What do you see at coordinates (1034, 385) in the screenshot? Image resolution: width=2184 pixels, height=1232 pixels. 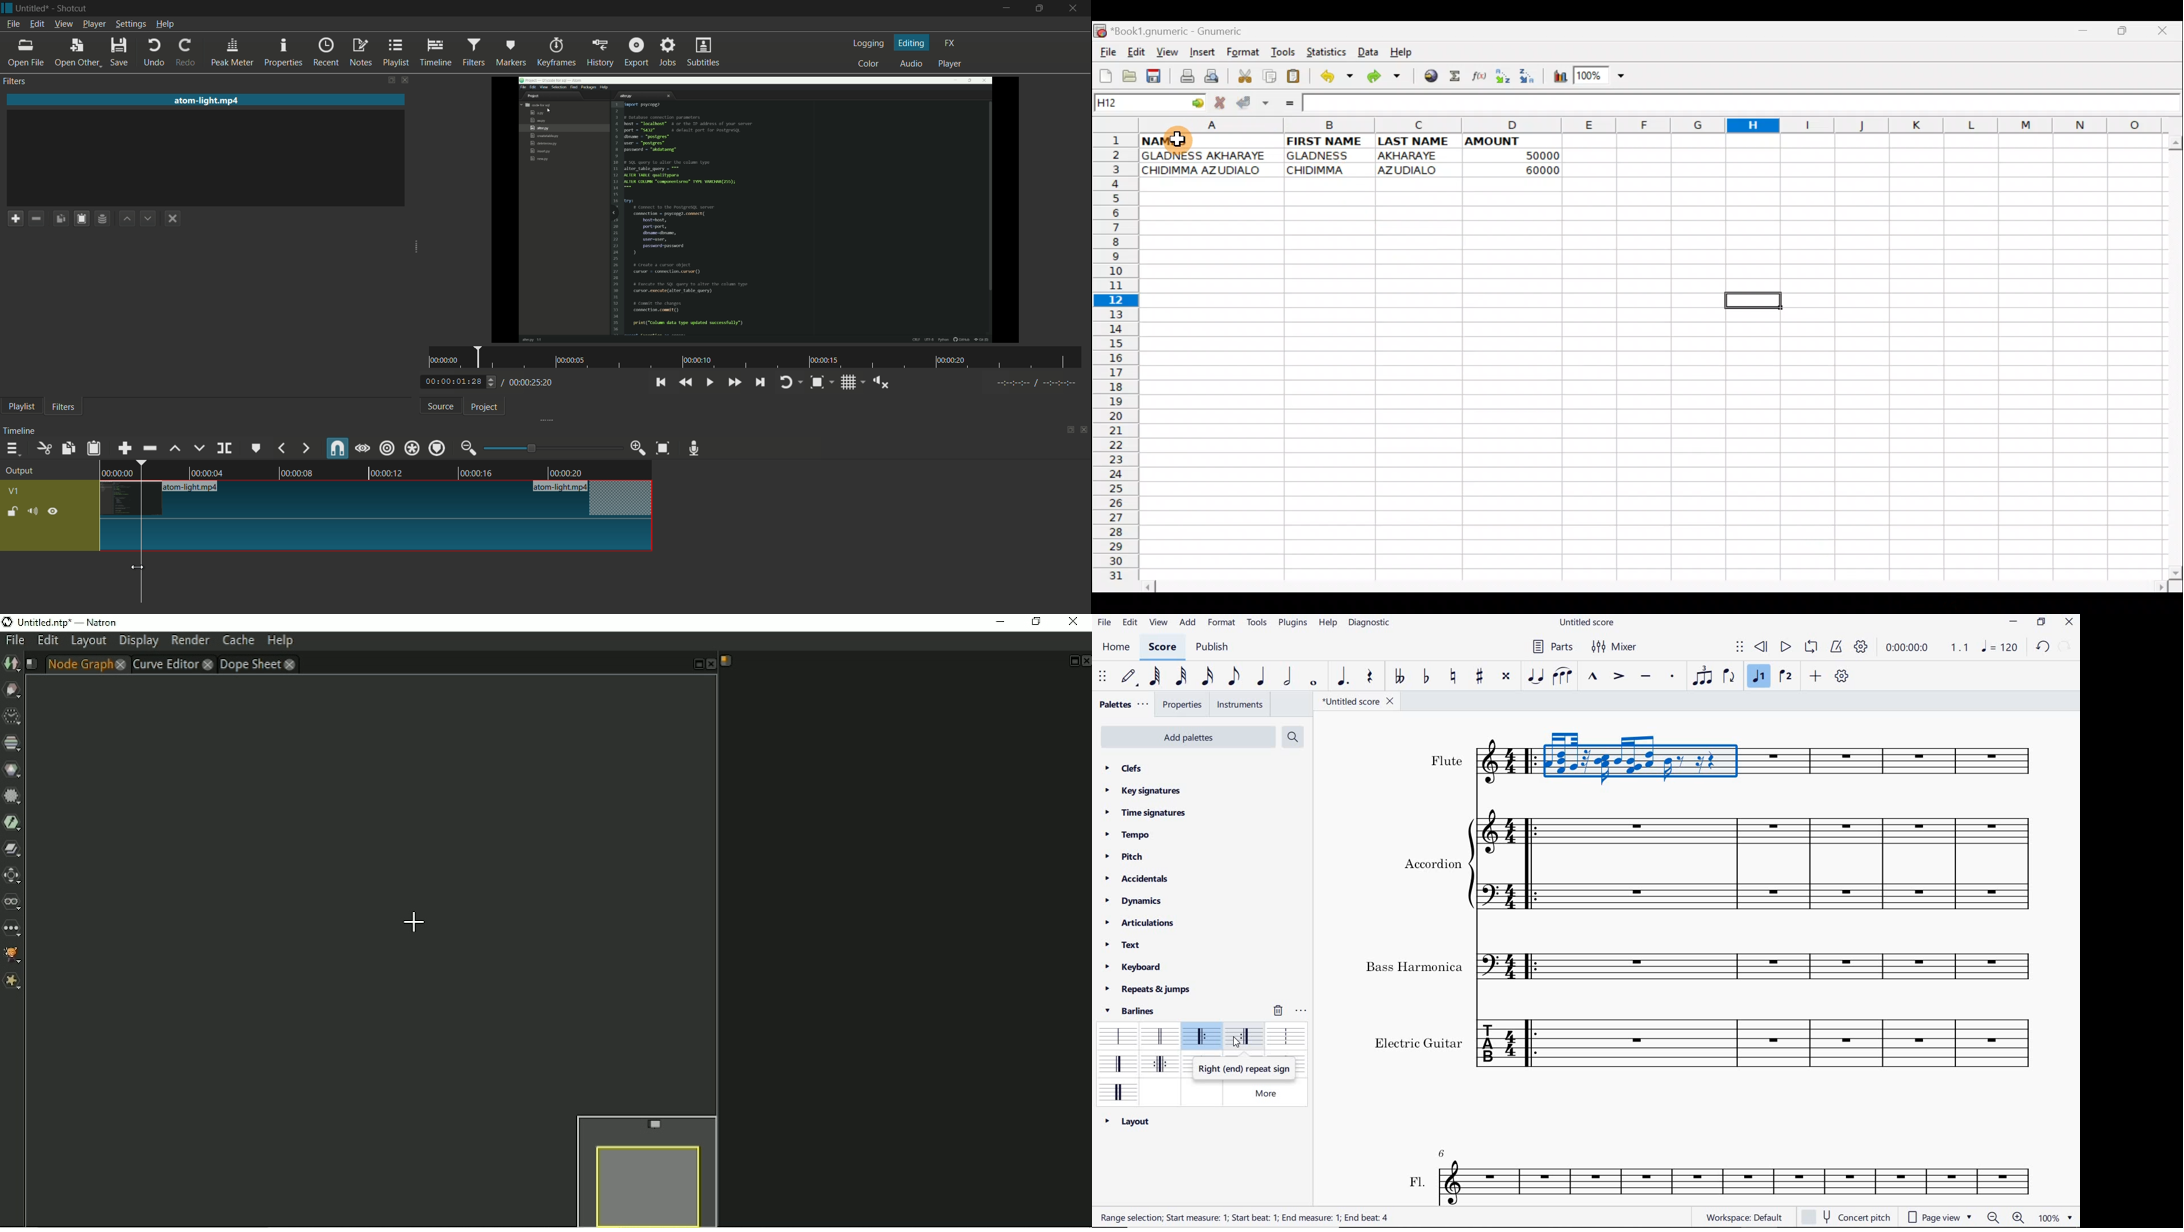 I see `` at bounding box center [1034, 385].